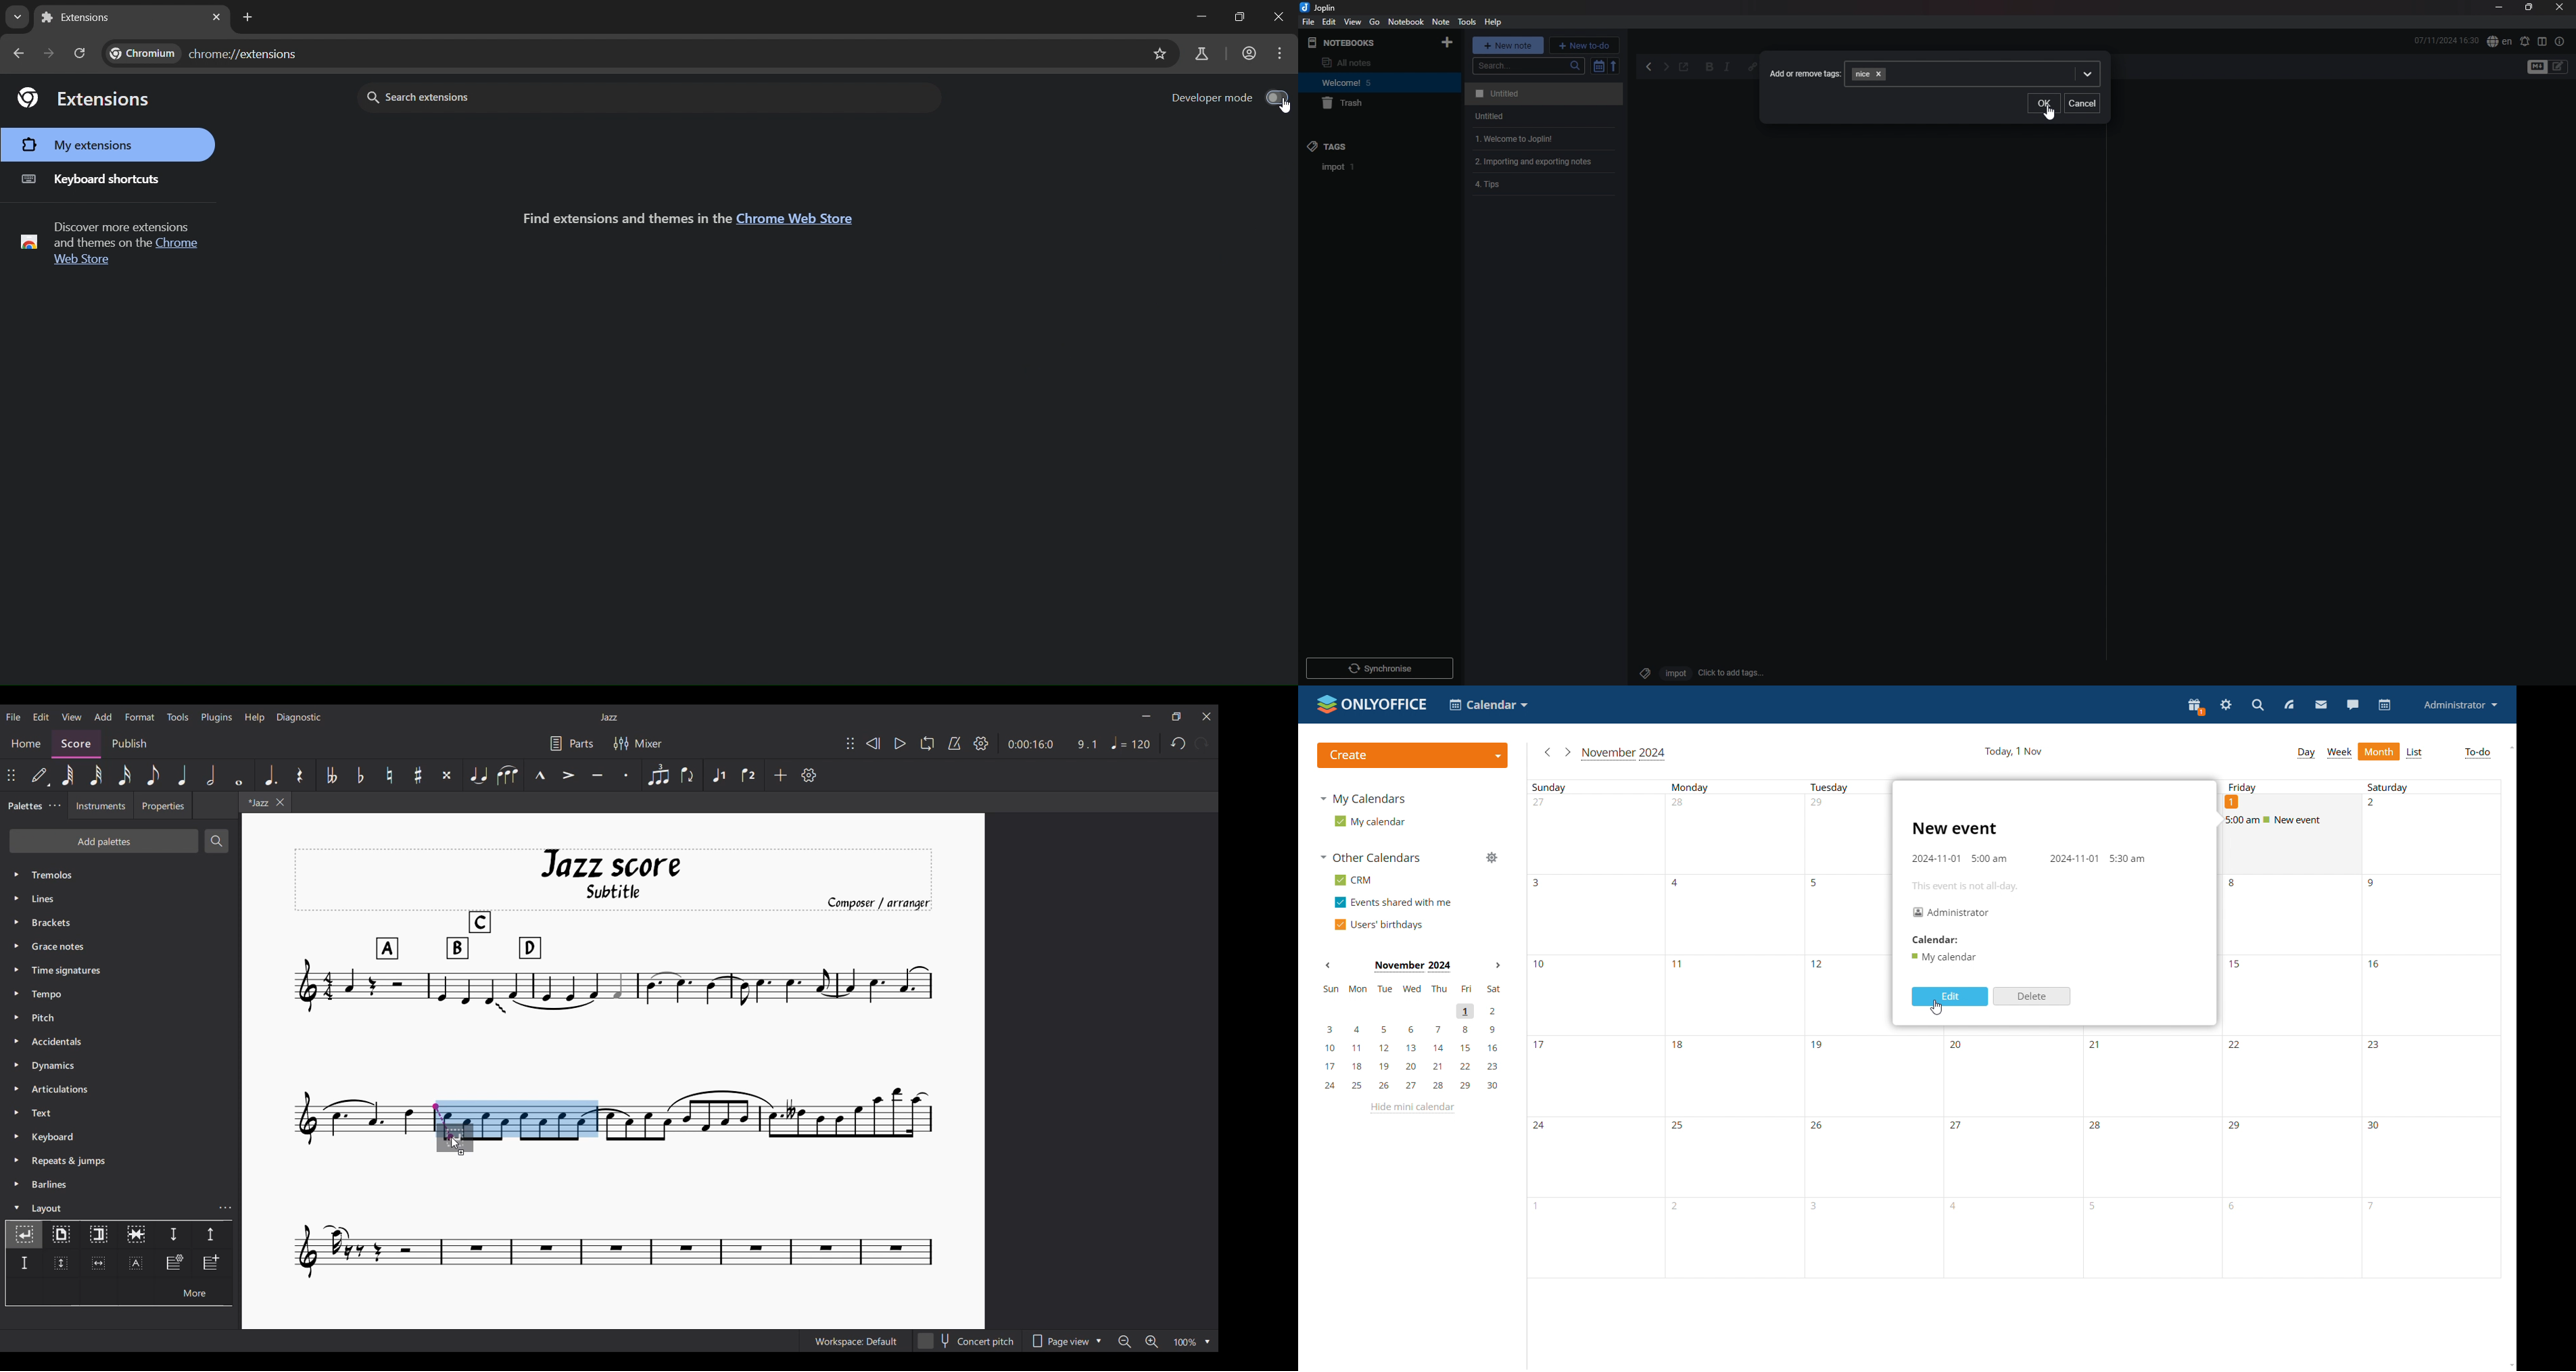  Describe the element at coordinates (2043, 103) in the screenshot. I see `Ok` at that location.